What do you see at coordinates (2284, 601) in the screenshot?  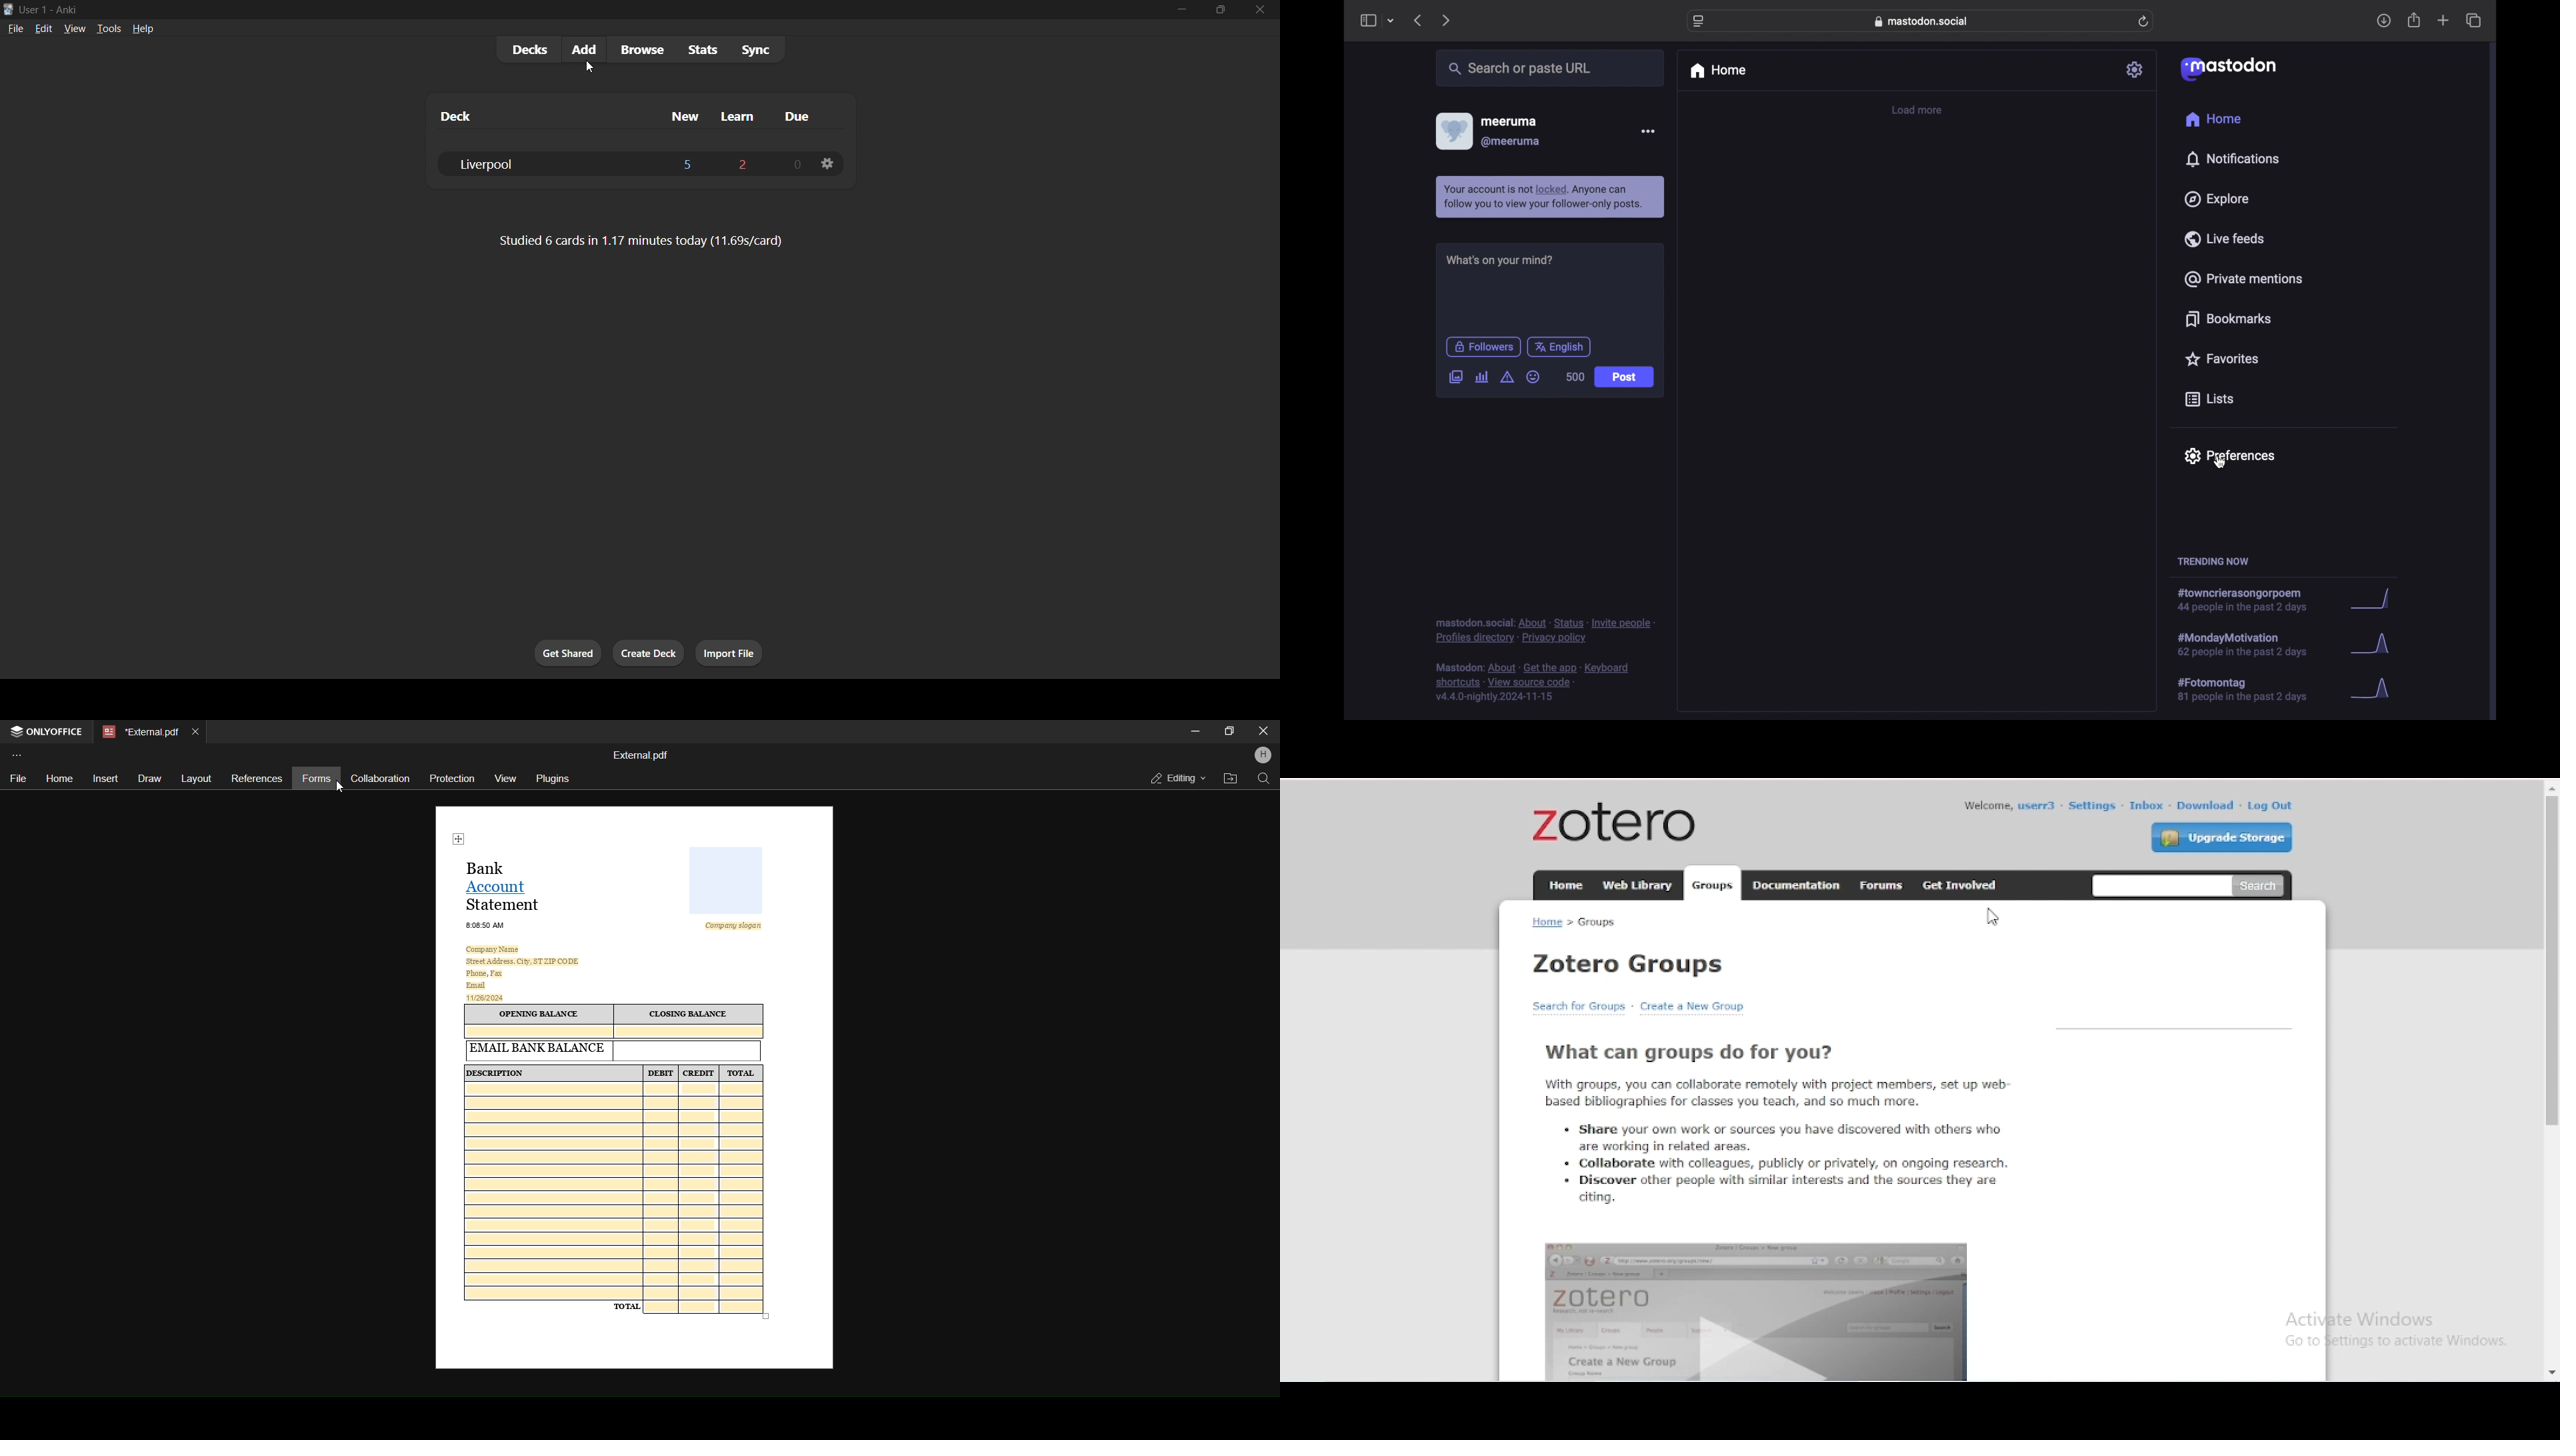 I see `hashtag trend` at bounding box center [2284, 601].